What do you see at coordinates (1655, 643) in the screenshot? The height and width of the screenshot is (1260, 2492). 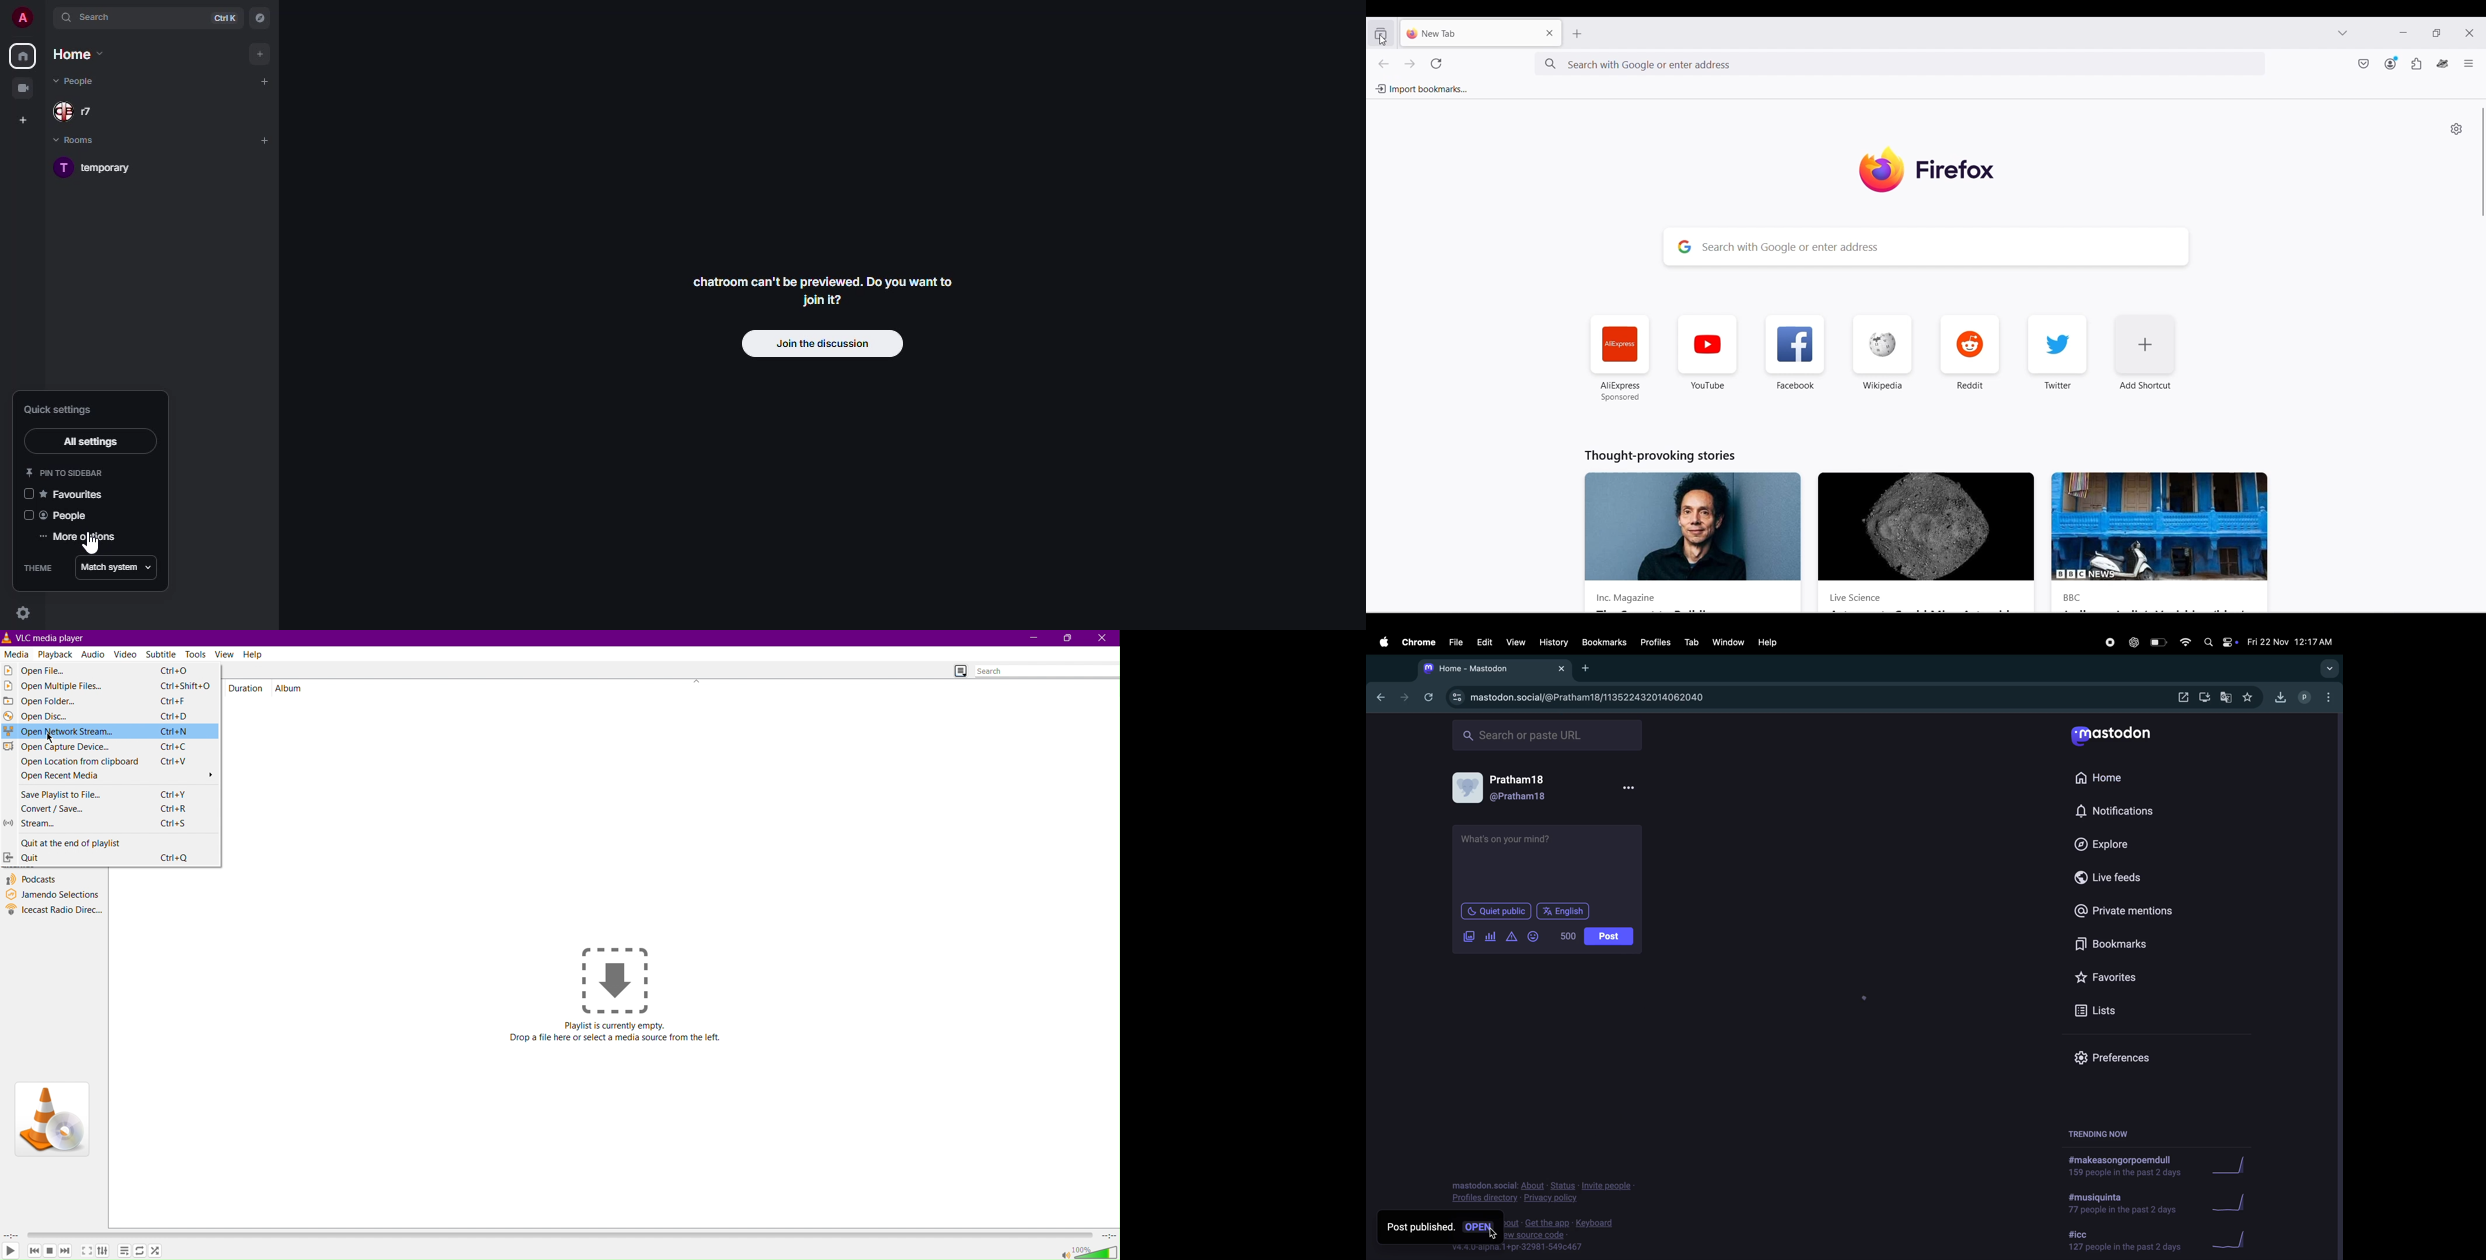 I see `profiles` at bounding box center [1655, 643].